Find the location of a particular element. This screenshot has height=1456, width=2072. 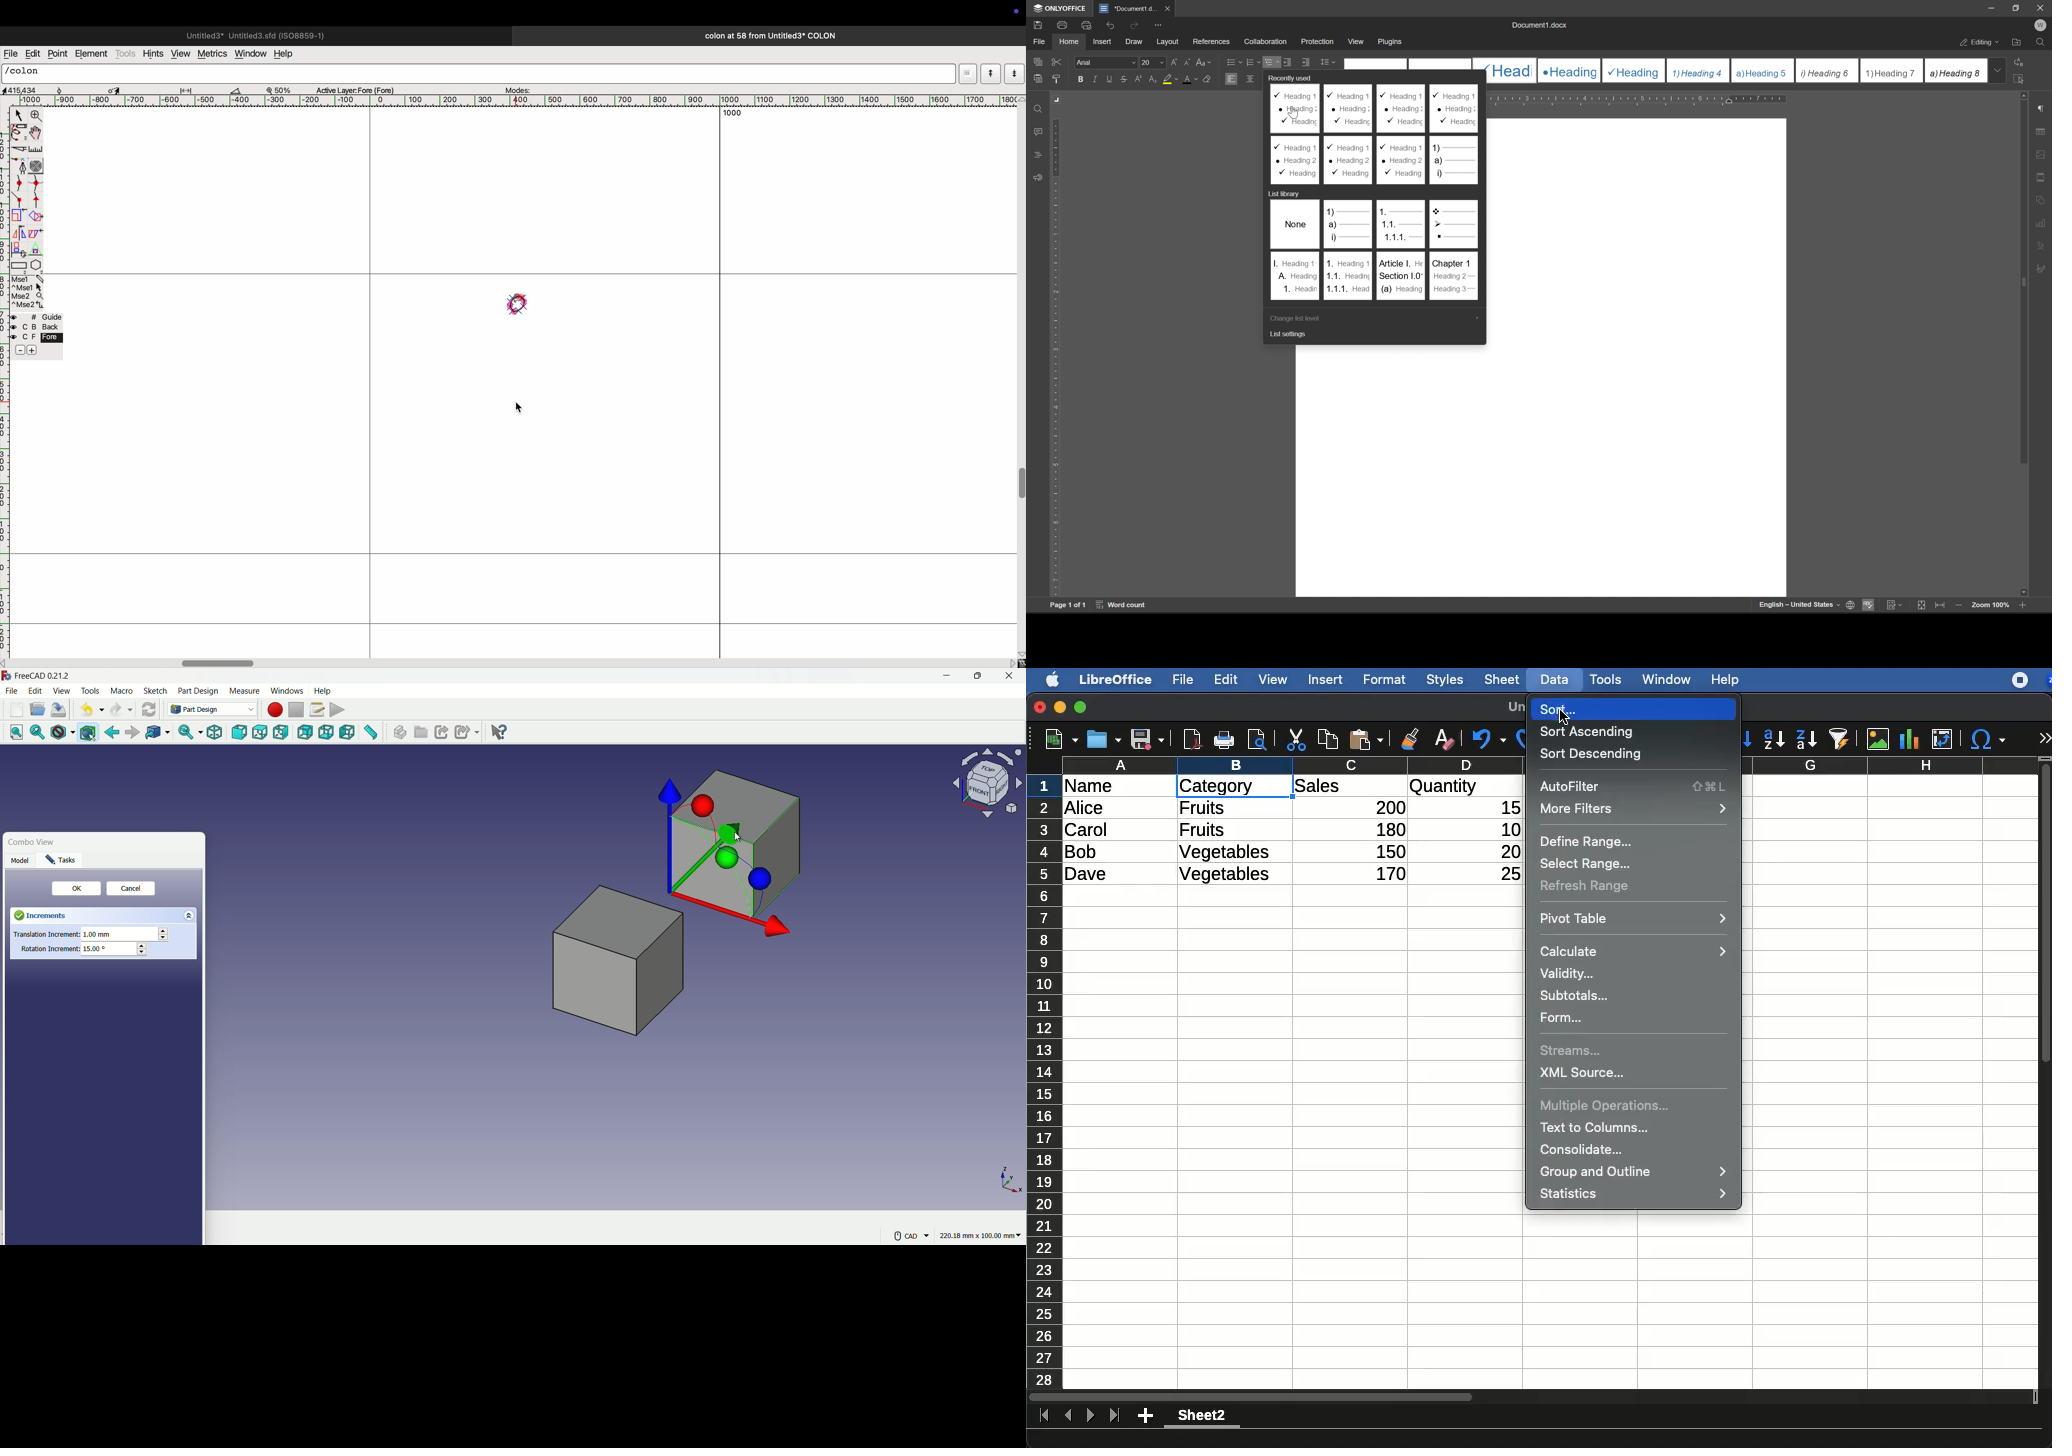

bounding box is located at coordinates (89, 733).